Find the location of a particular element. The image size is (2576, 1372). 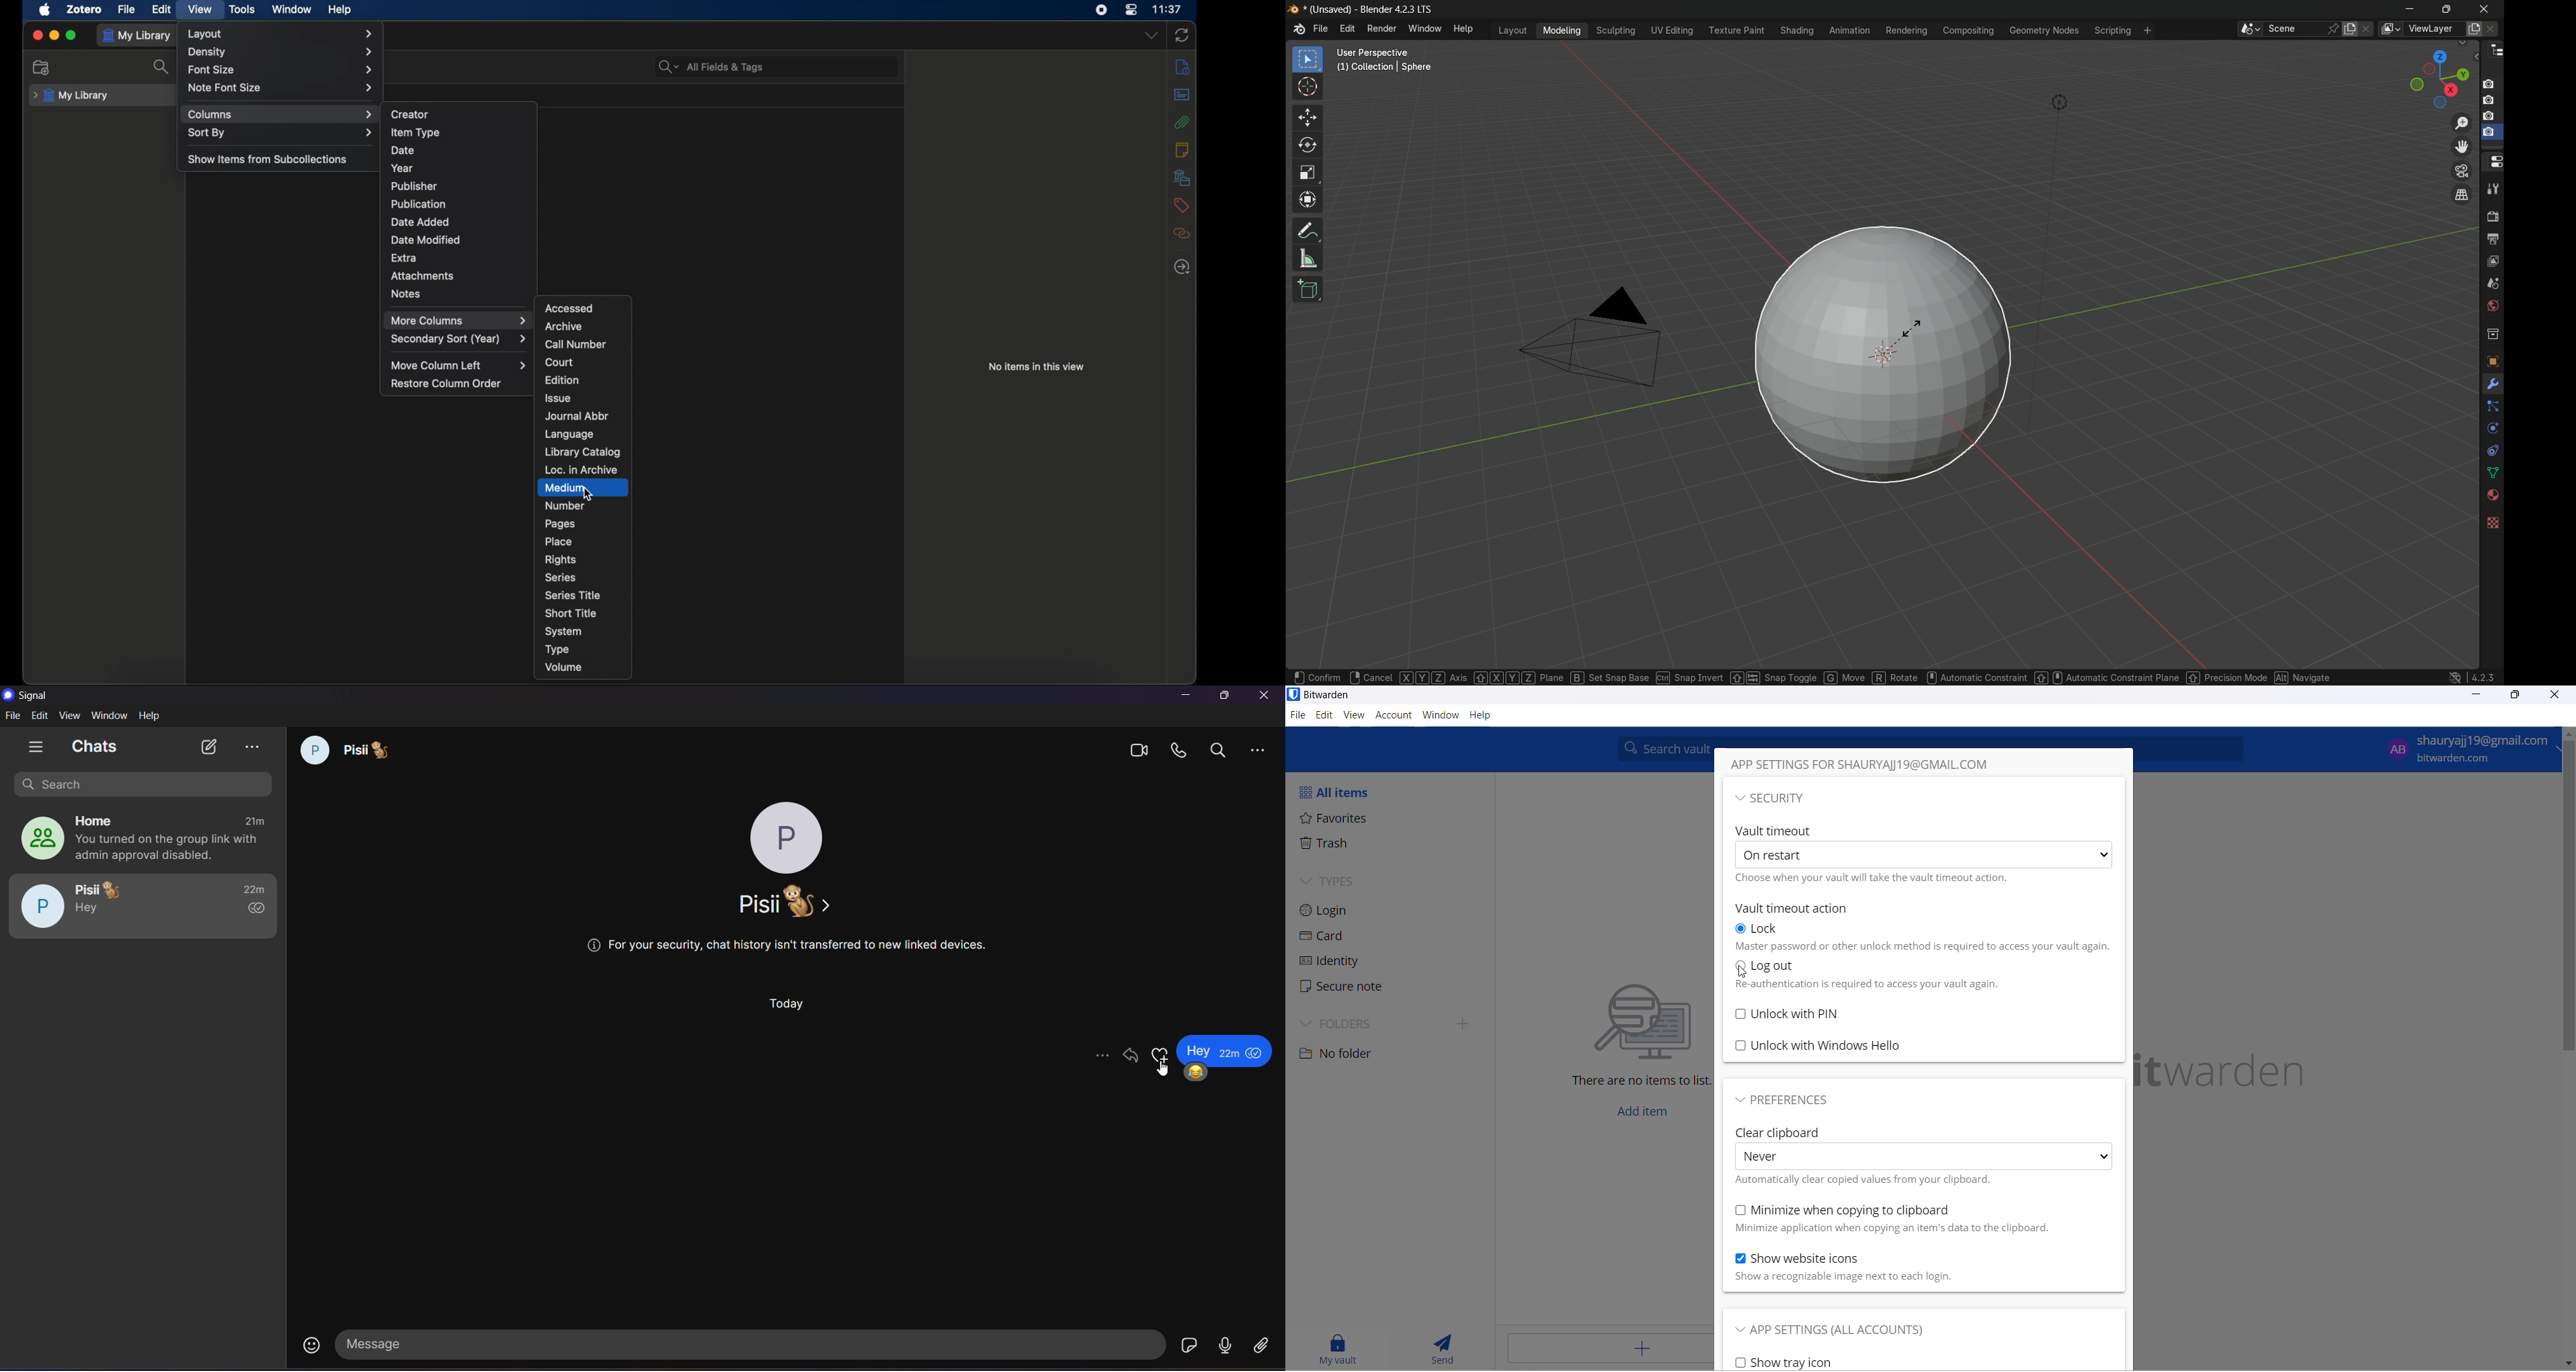

browse scenes is located at coordinates (2248, 29).